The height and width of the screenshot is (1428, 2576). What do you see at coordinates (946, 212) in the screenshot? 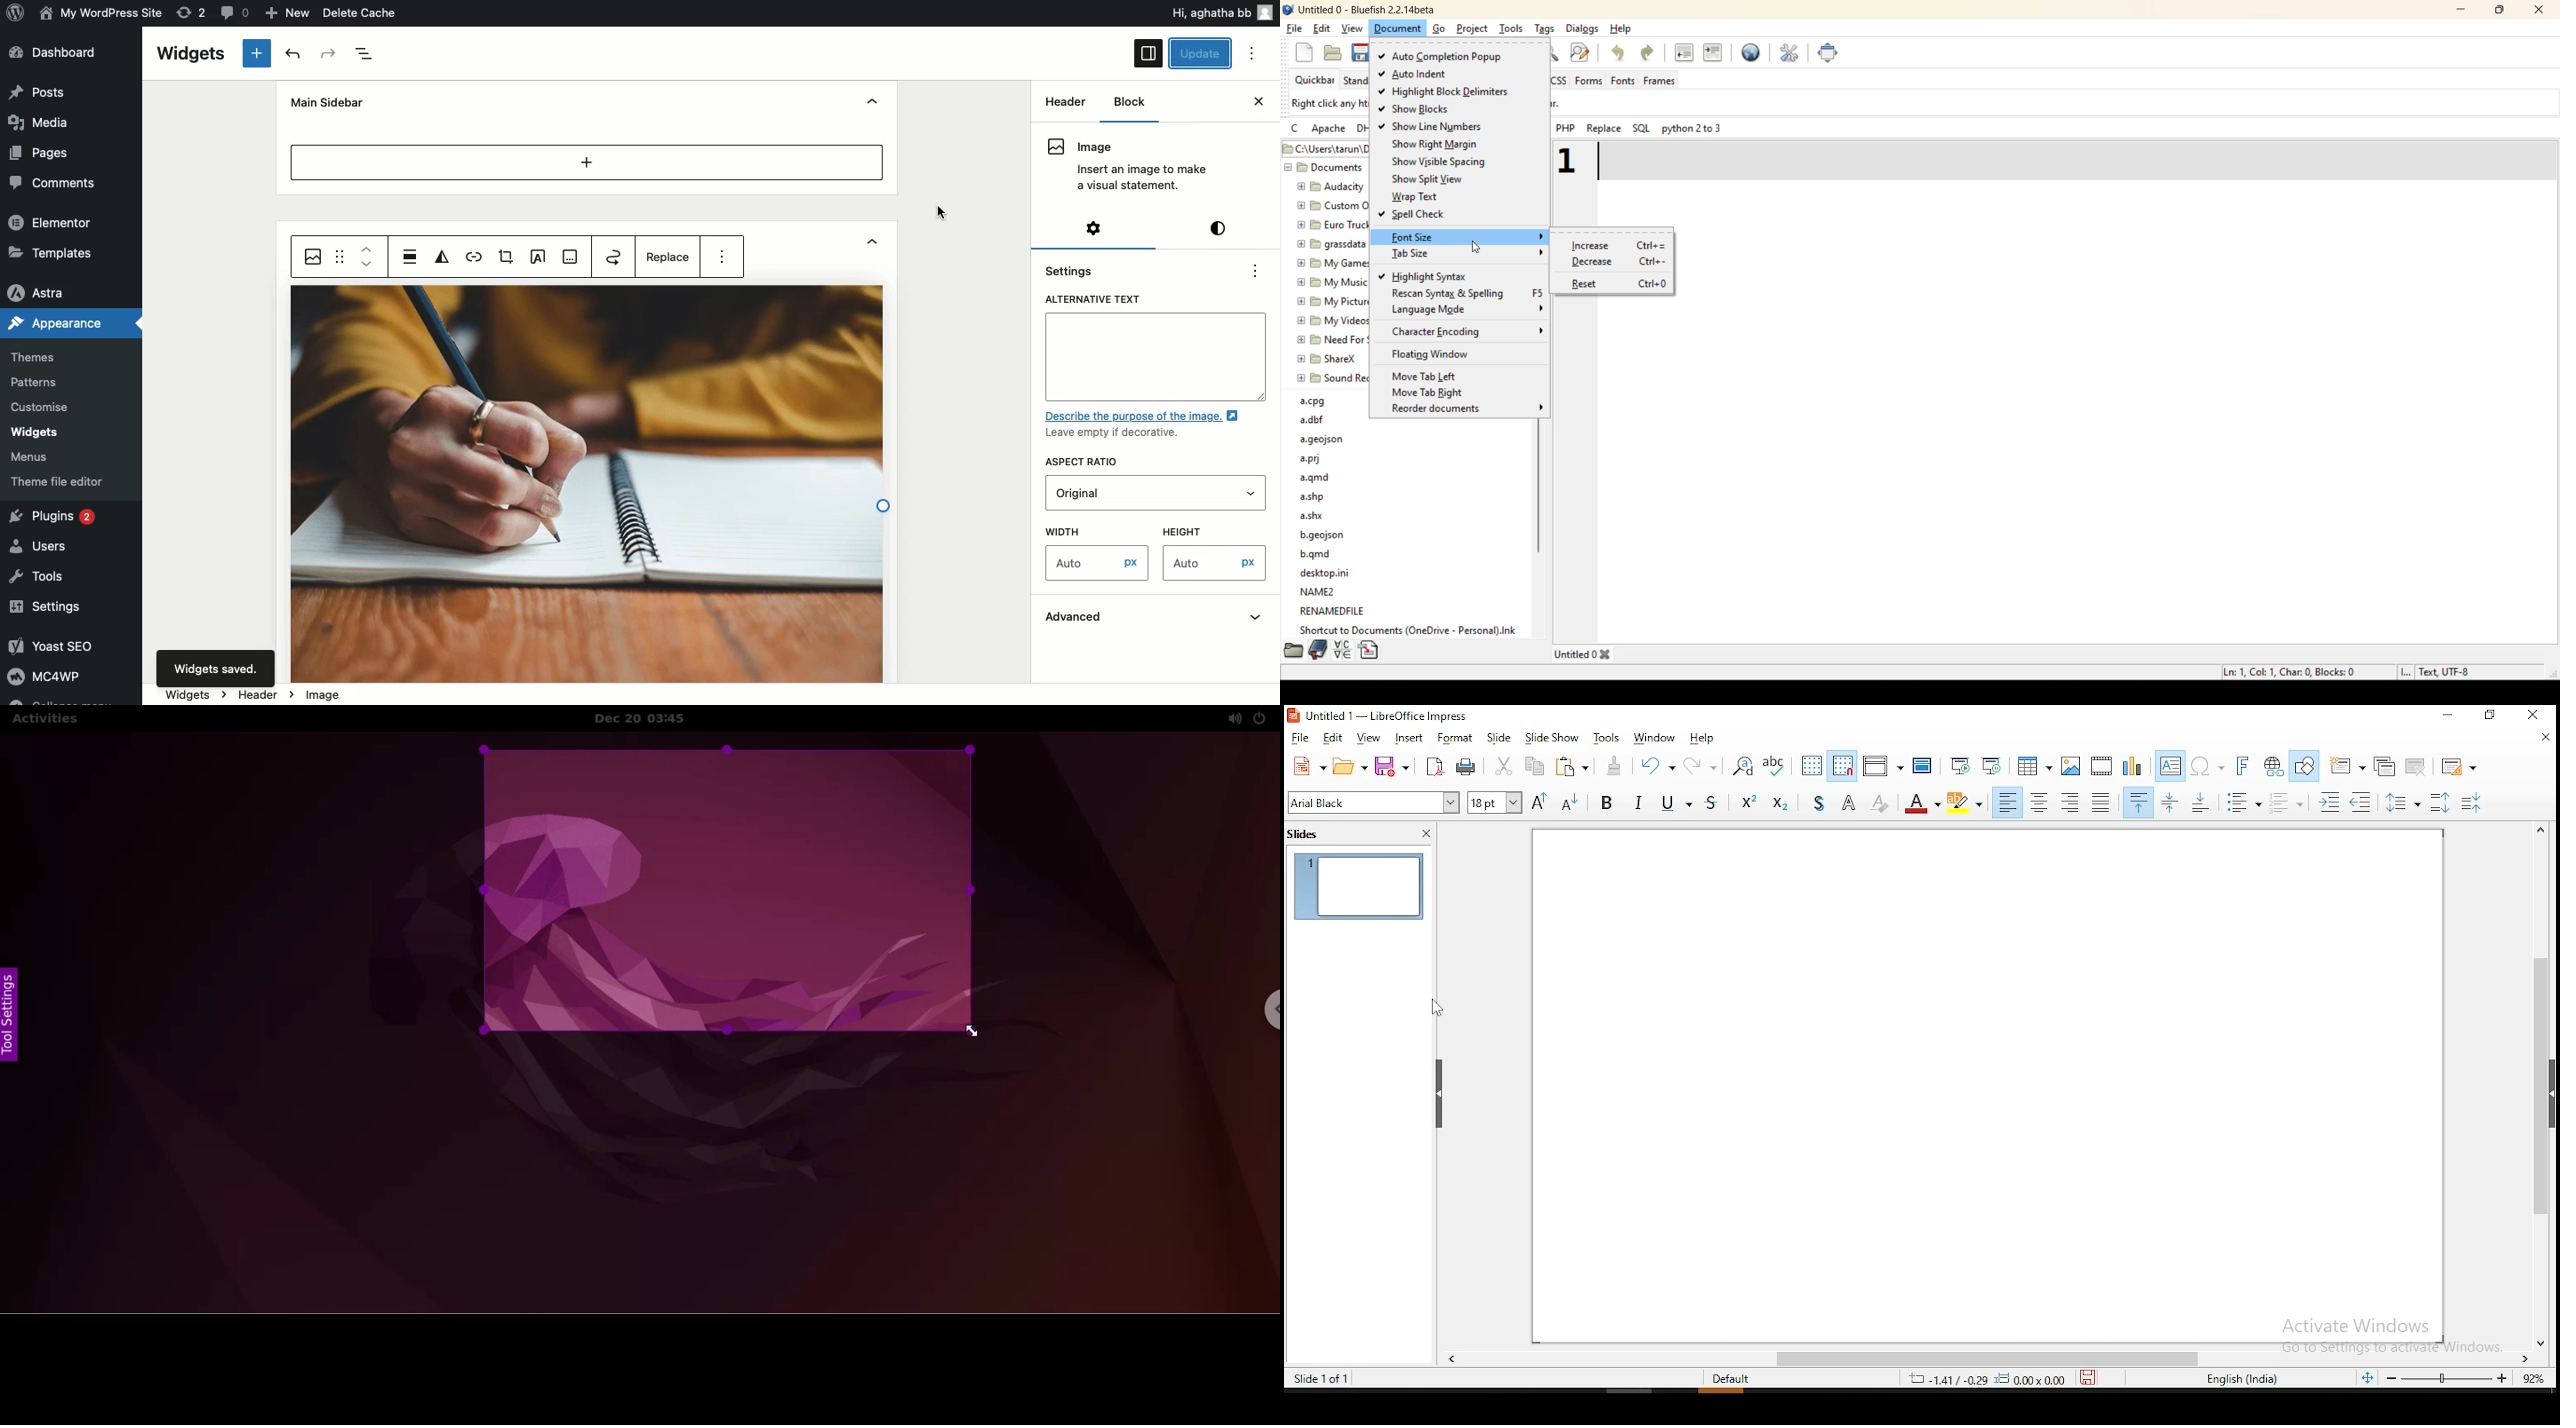
I see `Click` at bounding box center [946, 212].